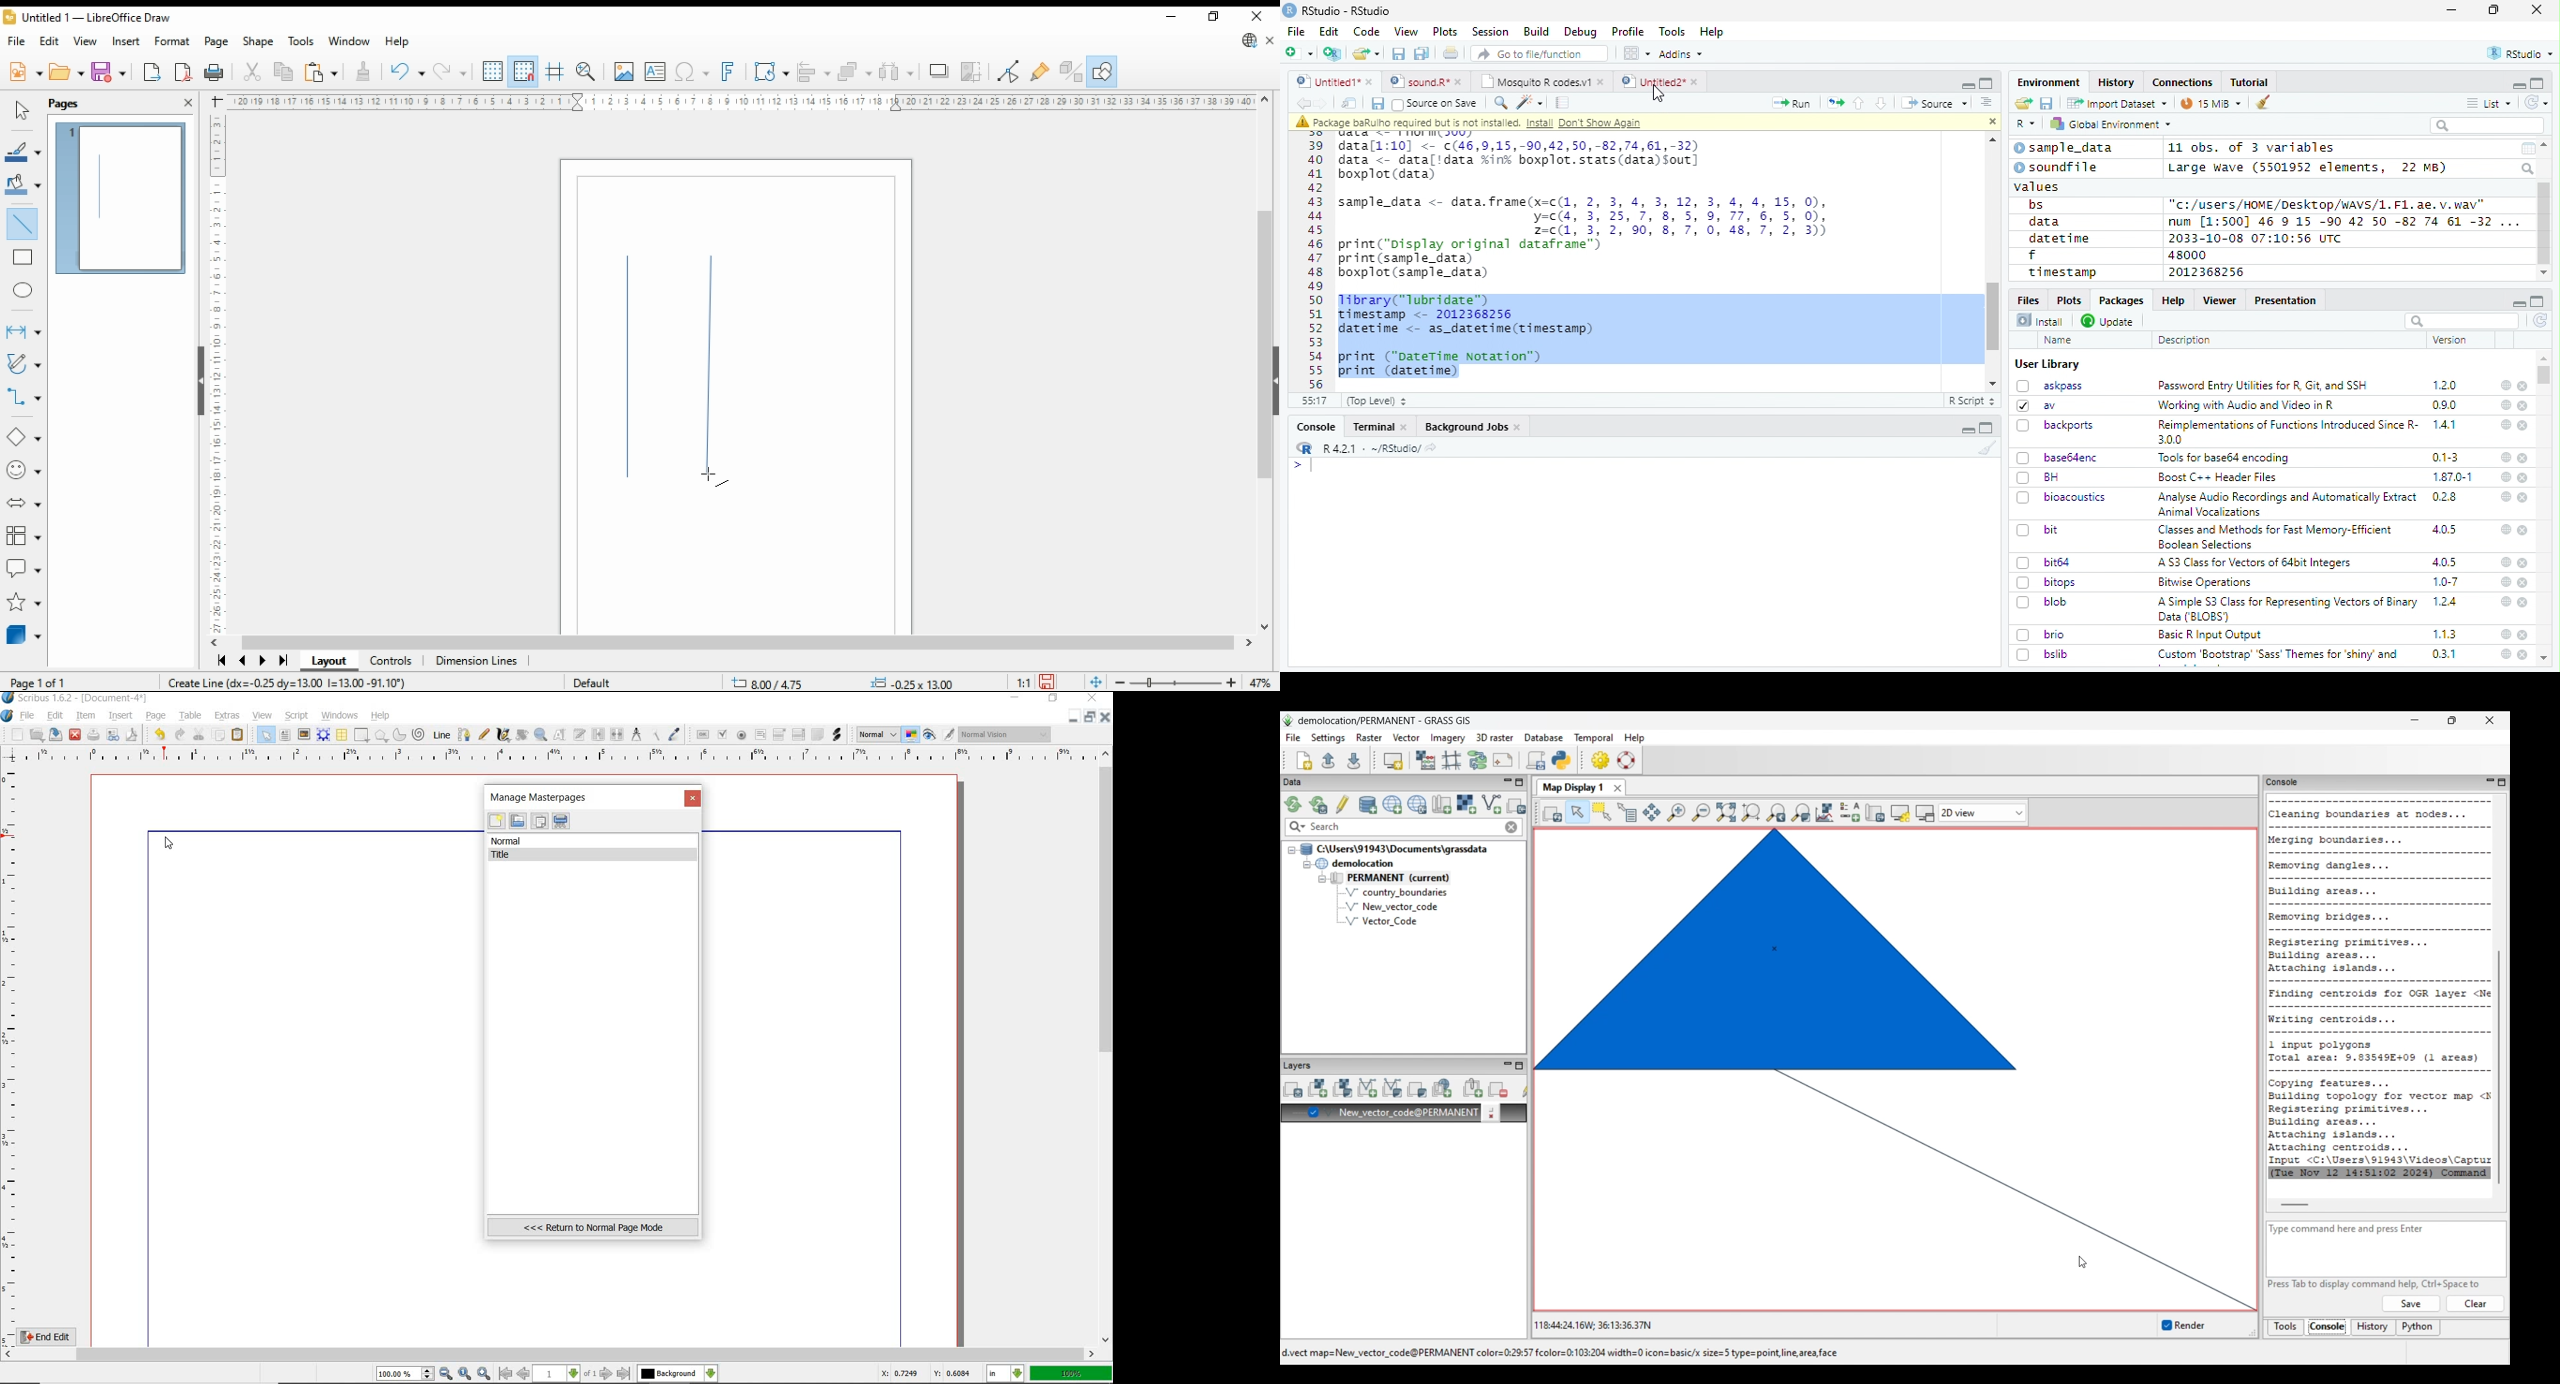 This screenshot has width=2576, height=1400. Describe the element at coordinates (1172, 17) in the screenshot. I see `minimize` at that location.